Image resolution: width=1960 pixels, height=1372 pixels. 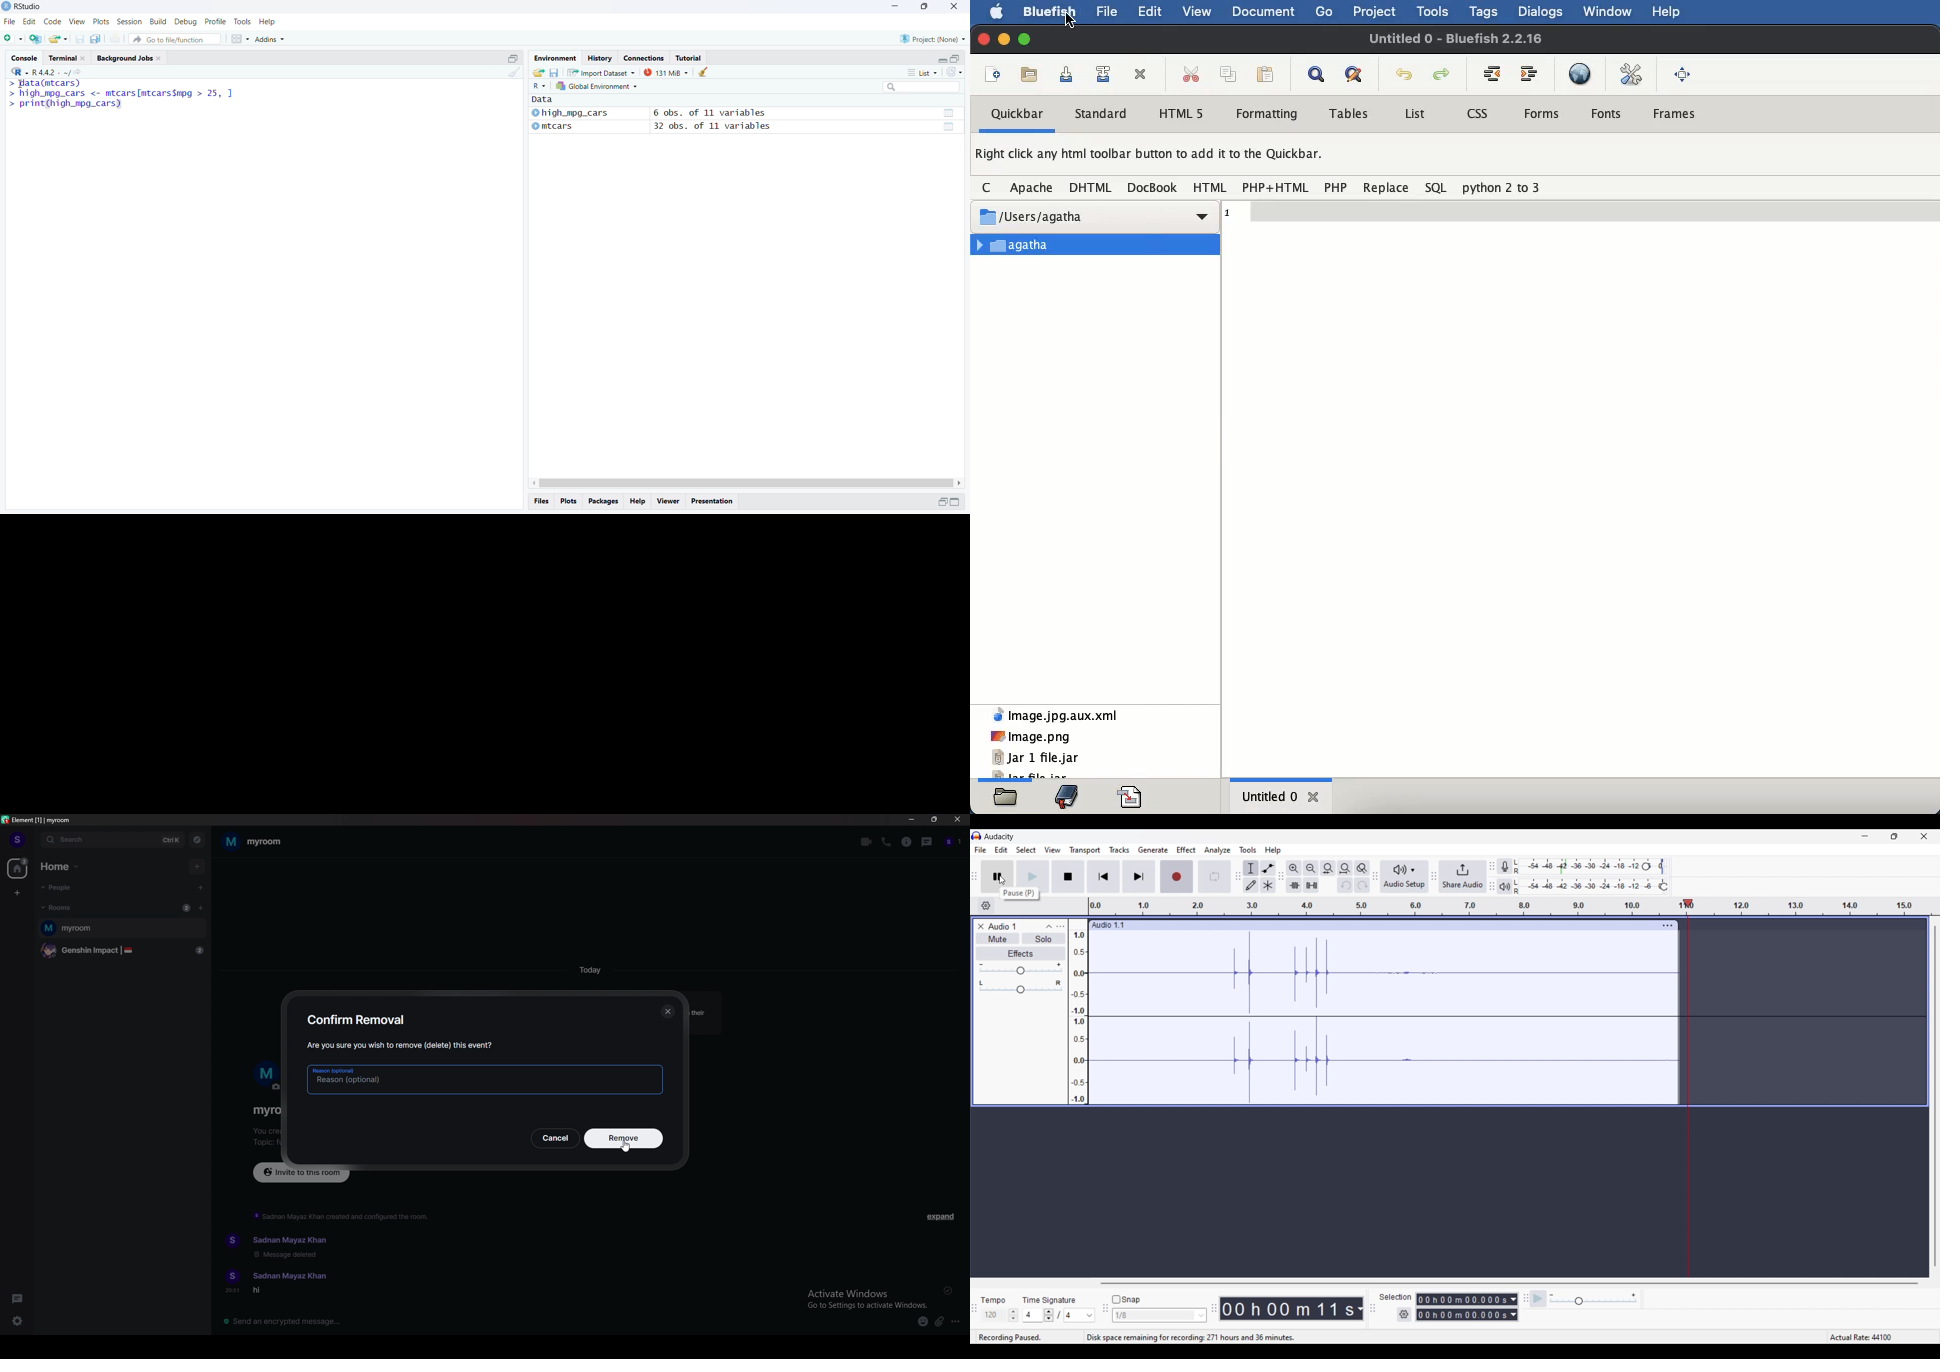 What do you see at coordinates (538, 72) in the screenshot?
I see `load workspace` at bounding box center [538, 72].